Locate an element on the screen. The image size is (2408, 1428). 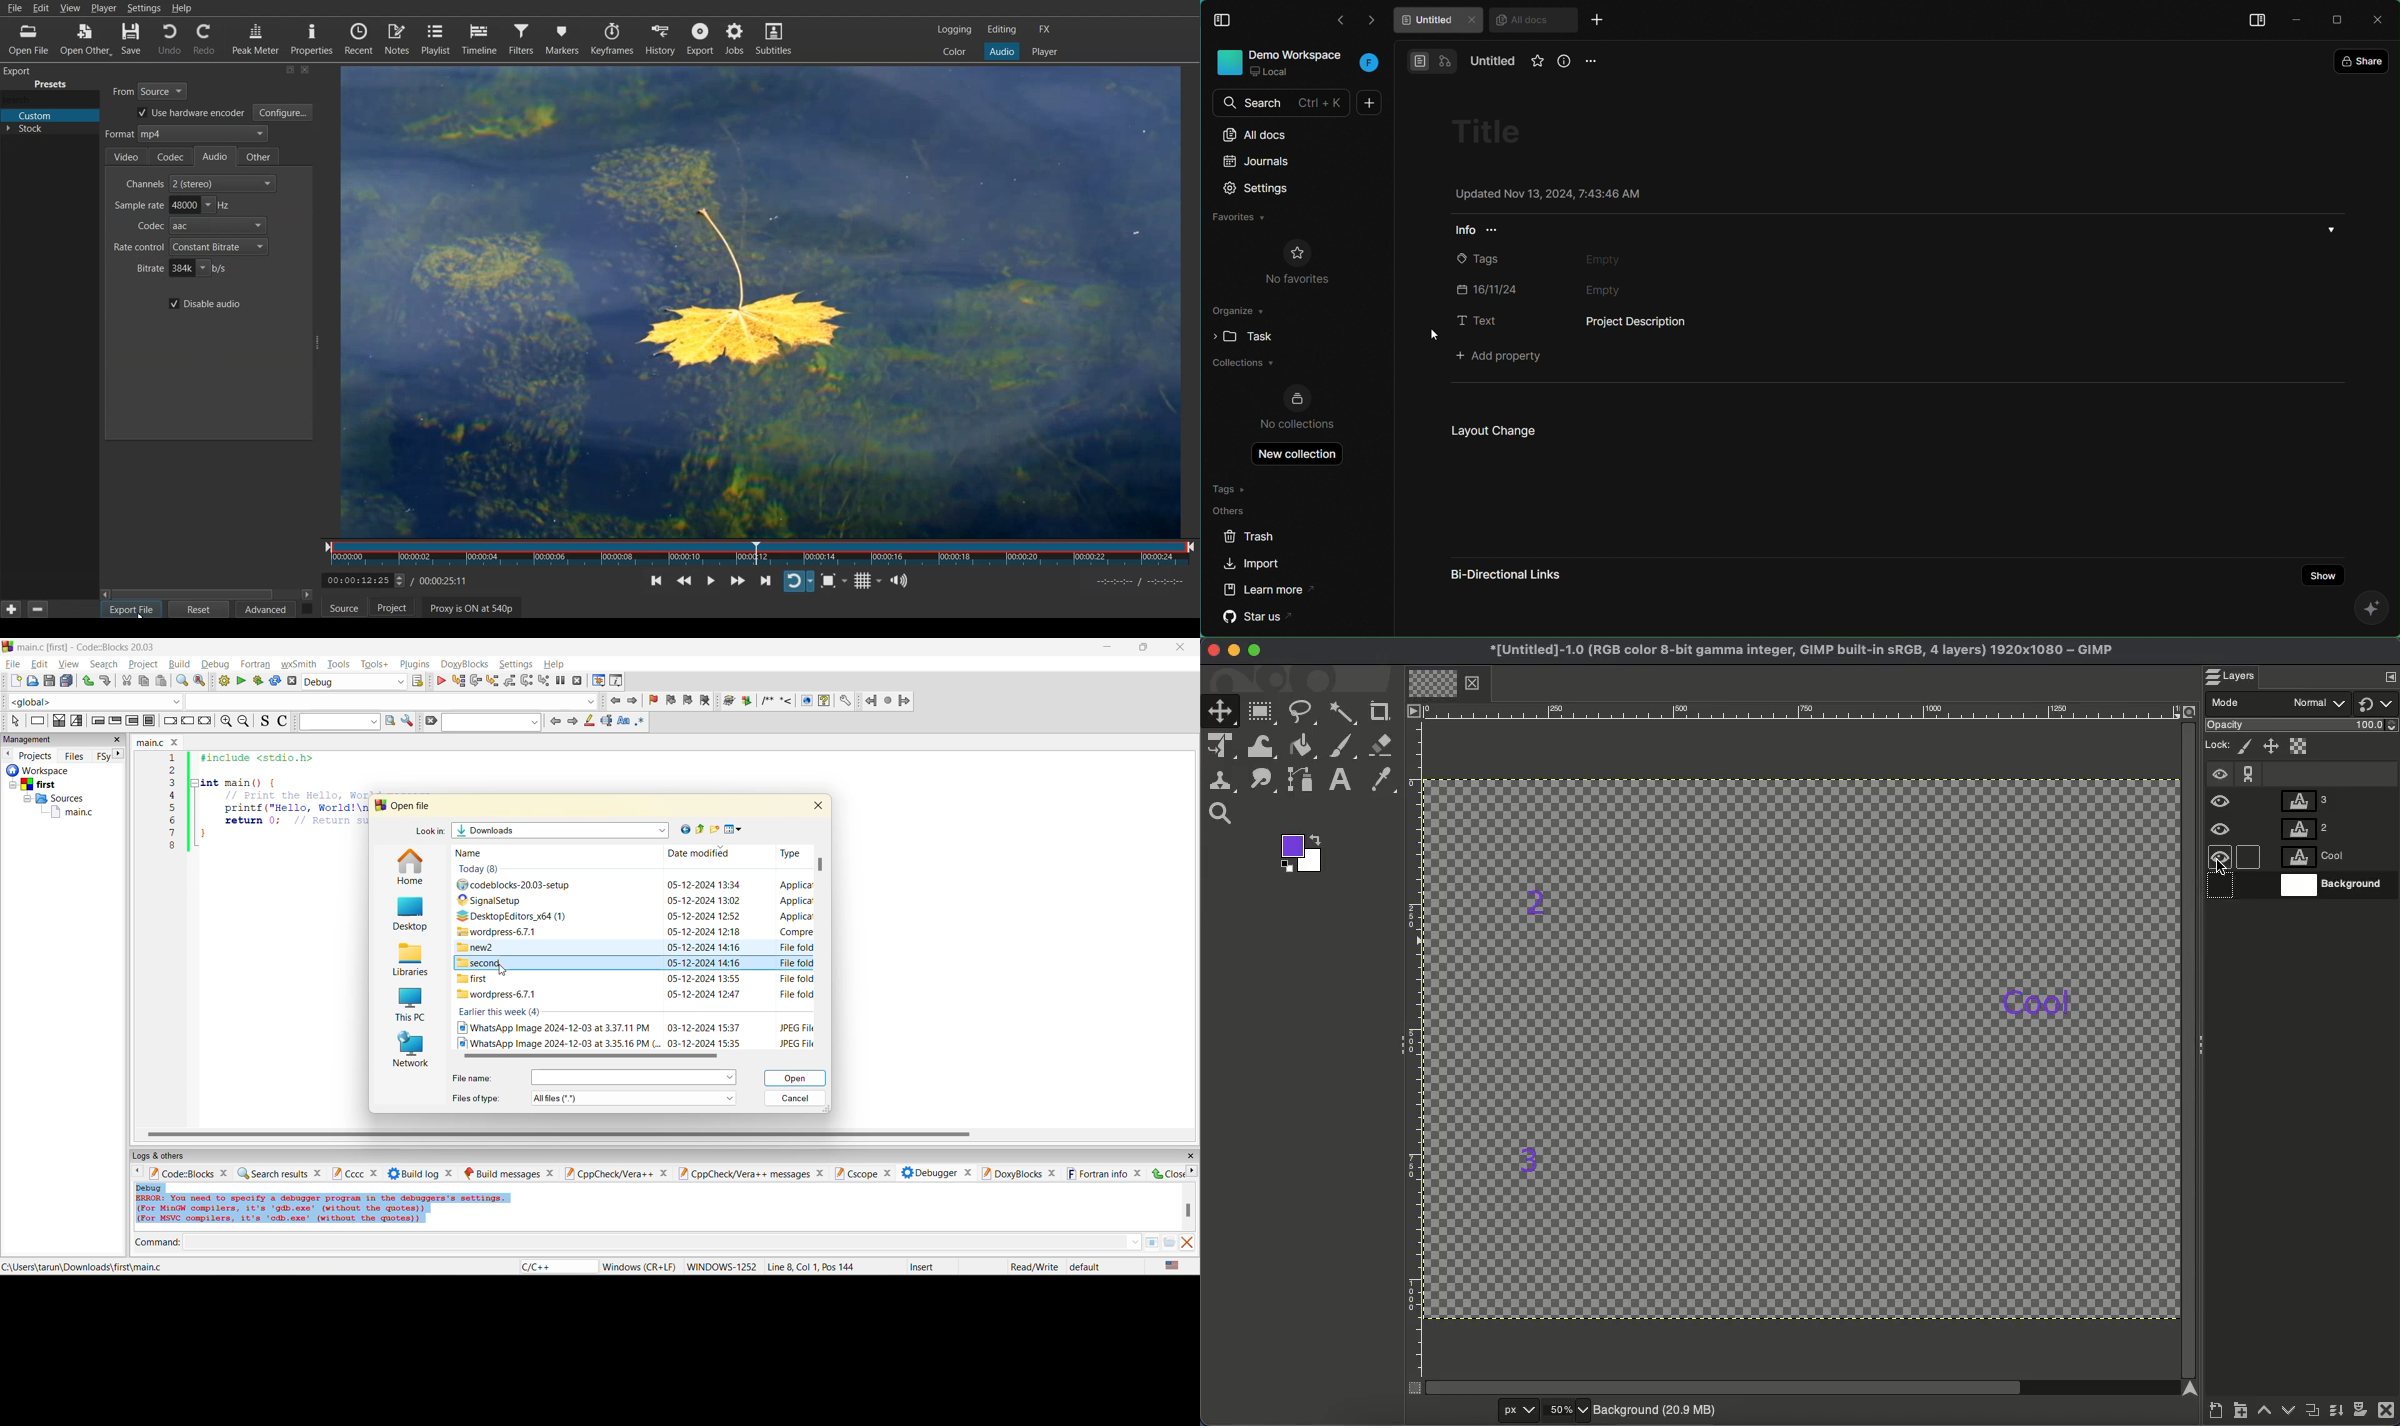
Skip to the previous point is located at coordinates (659, 581).